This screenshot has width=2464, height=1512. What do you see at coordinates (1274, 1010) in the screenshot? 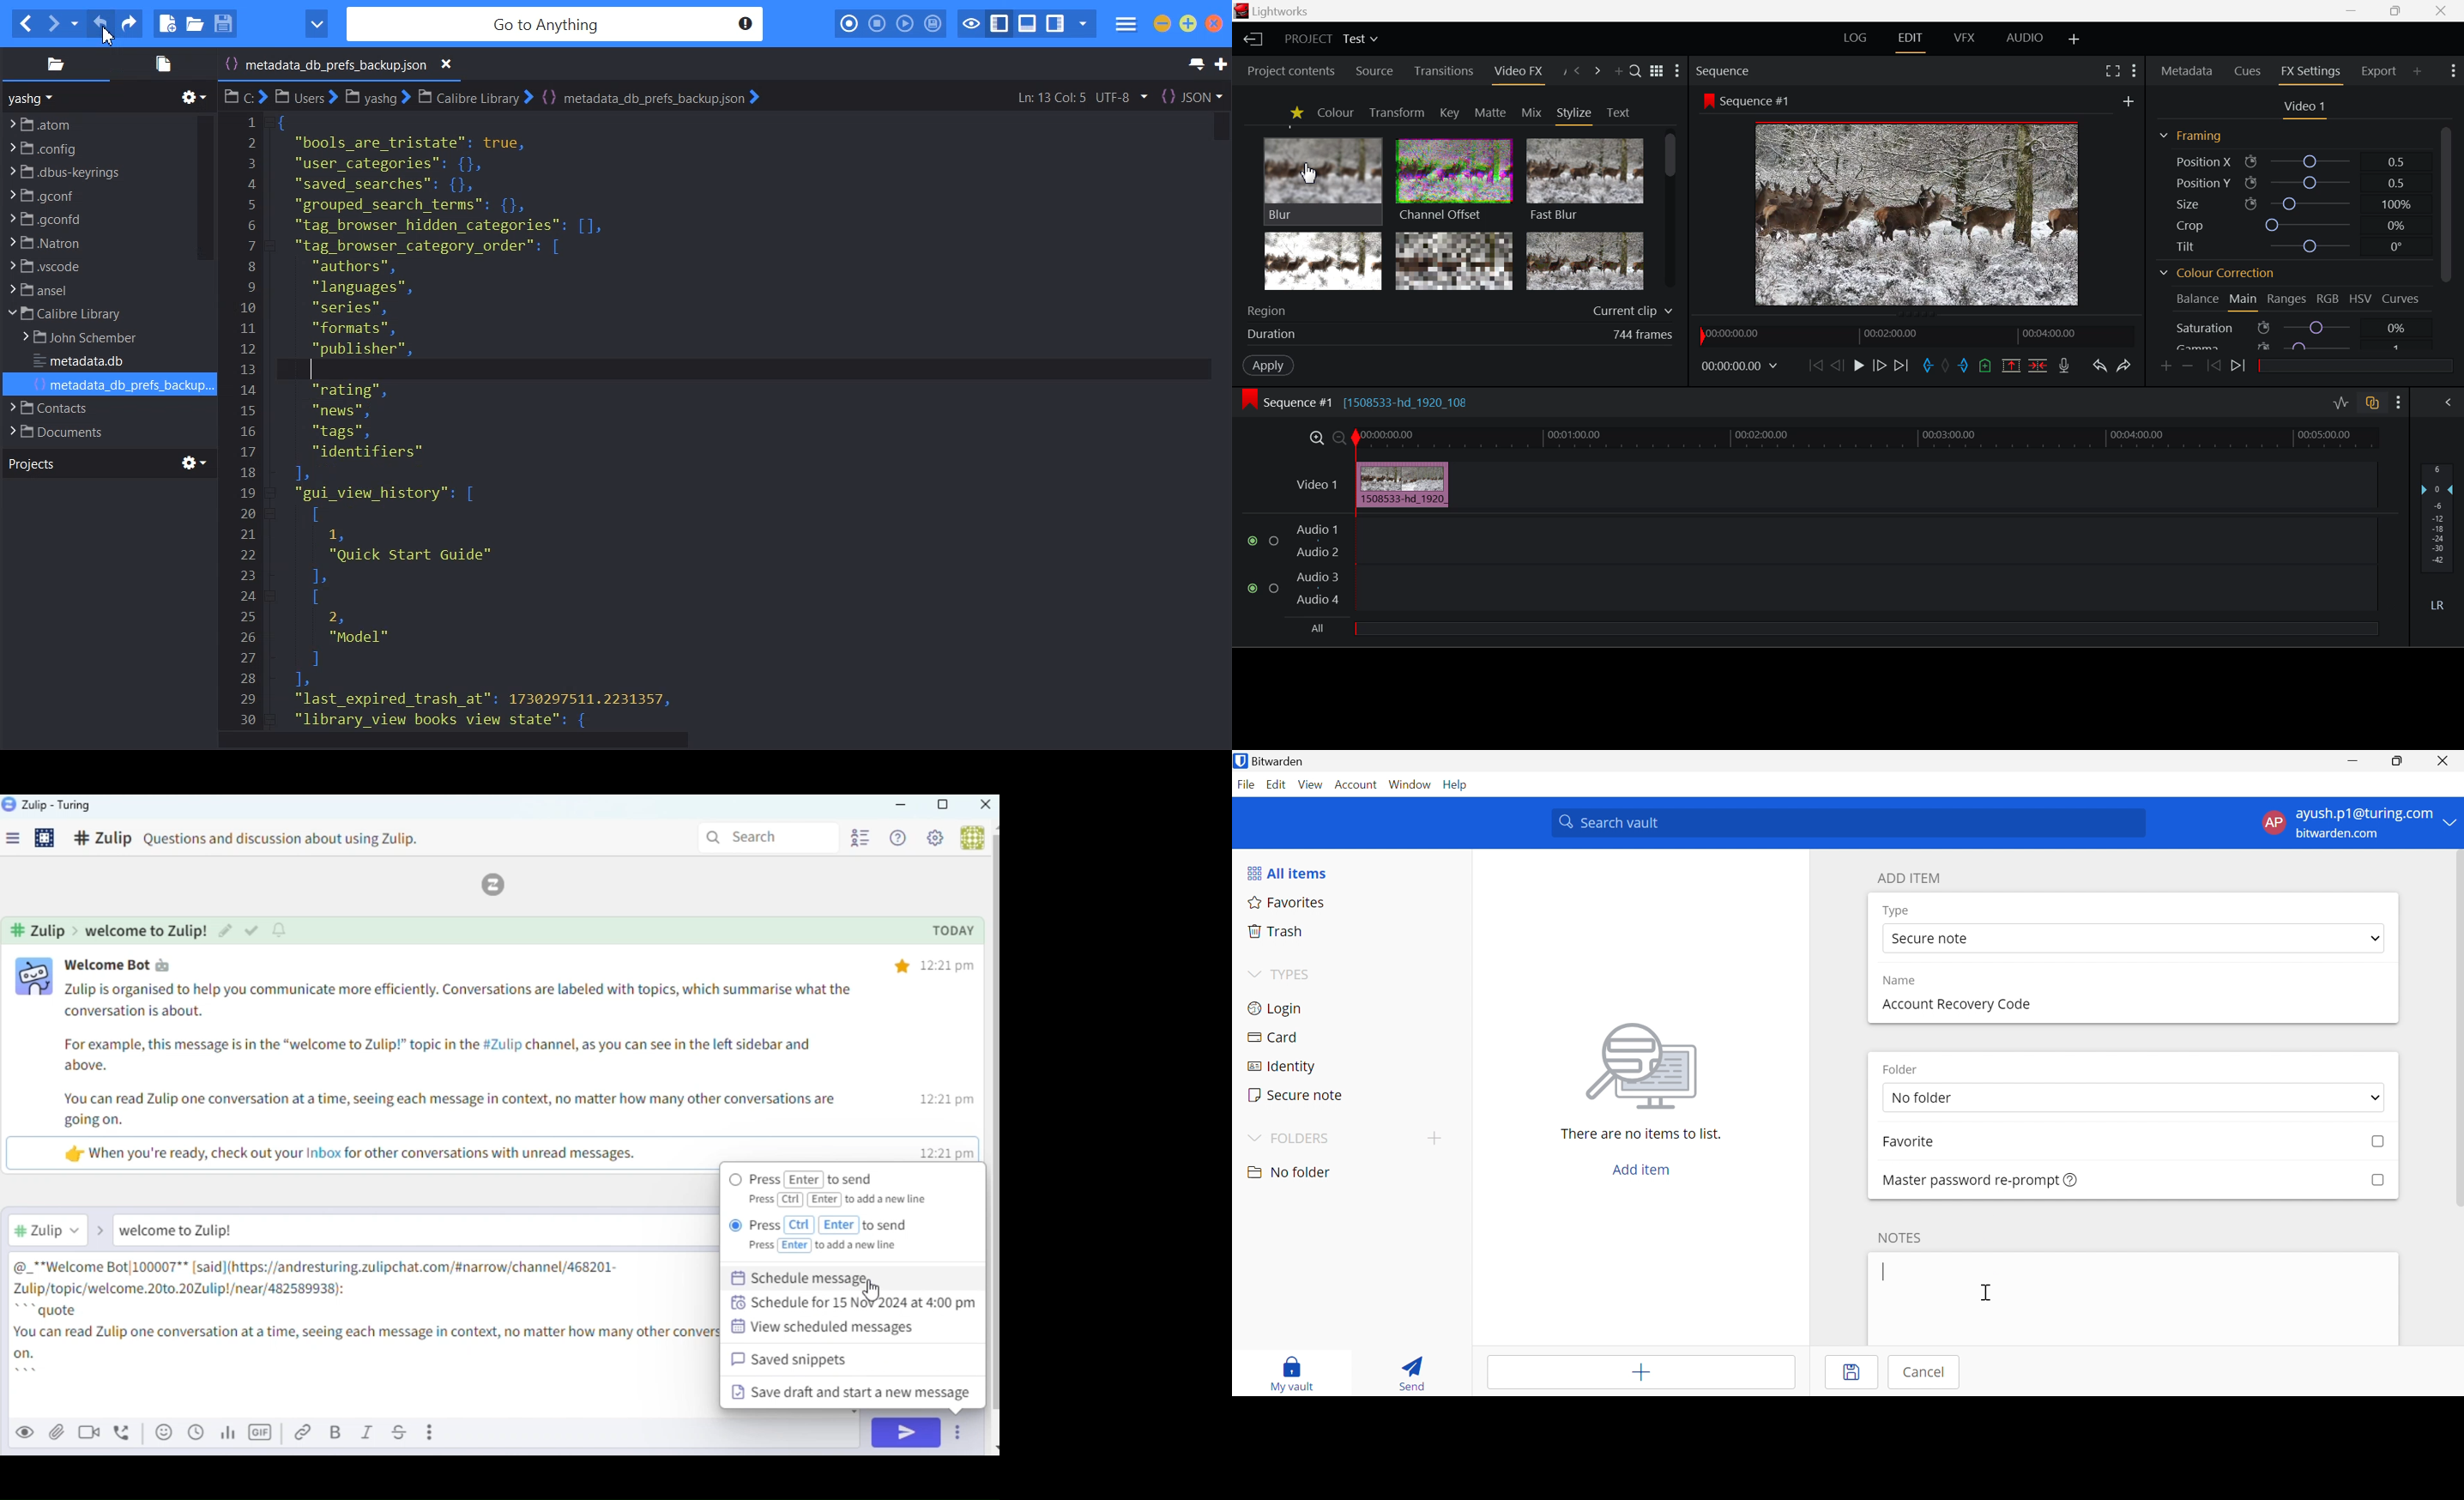
I see `Login` at bounding box center [1274, 1010].